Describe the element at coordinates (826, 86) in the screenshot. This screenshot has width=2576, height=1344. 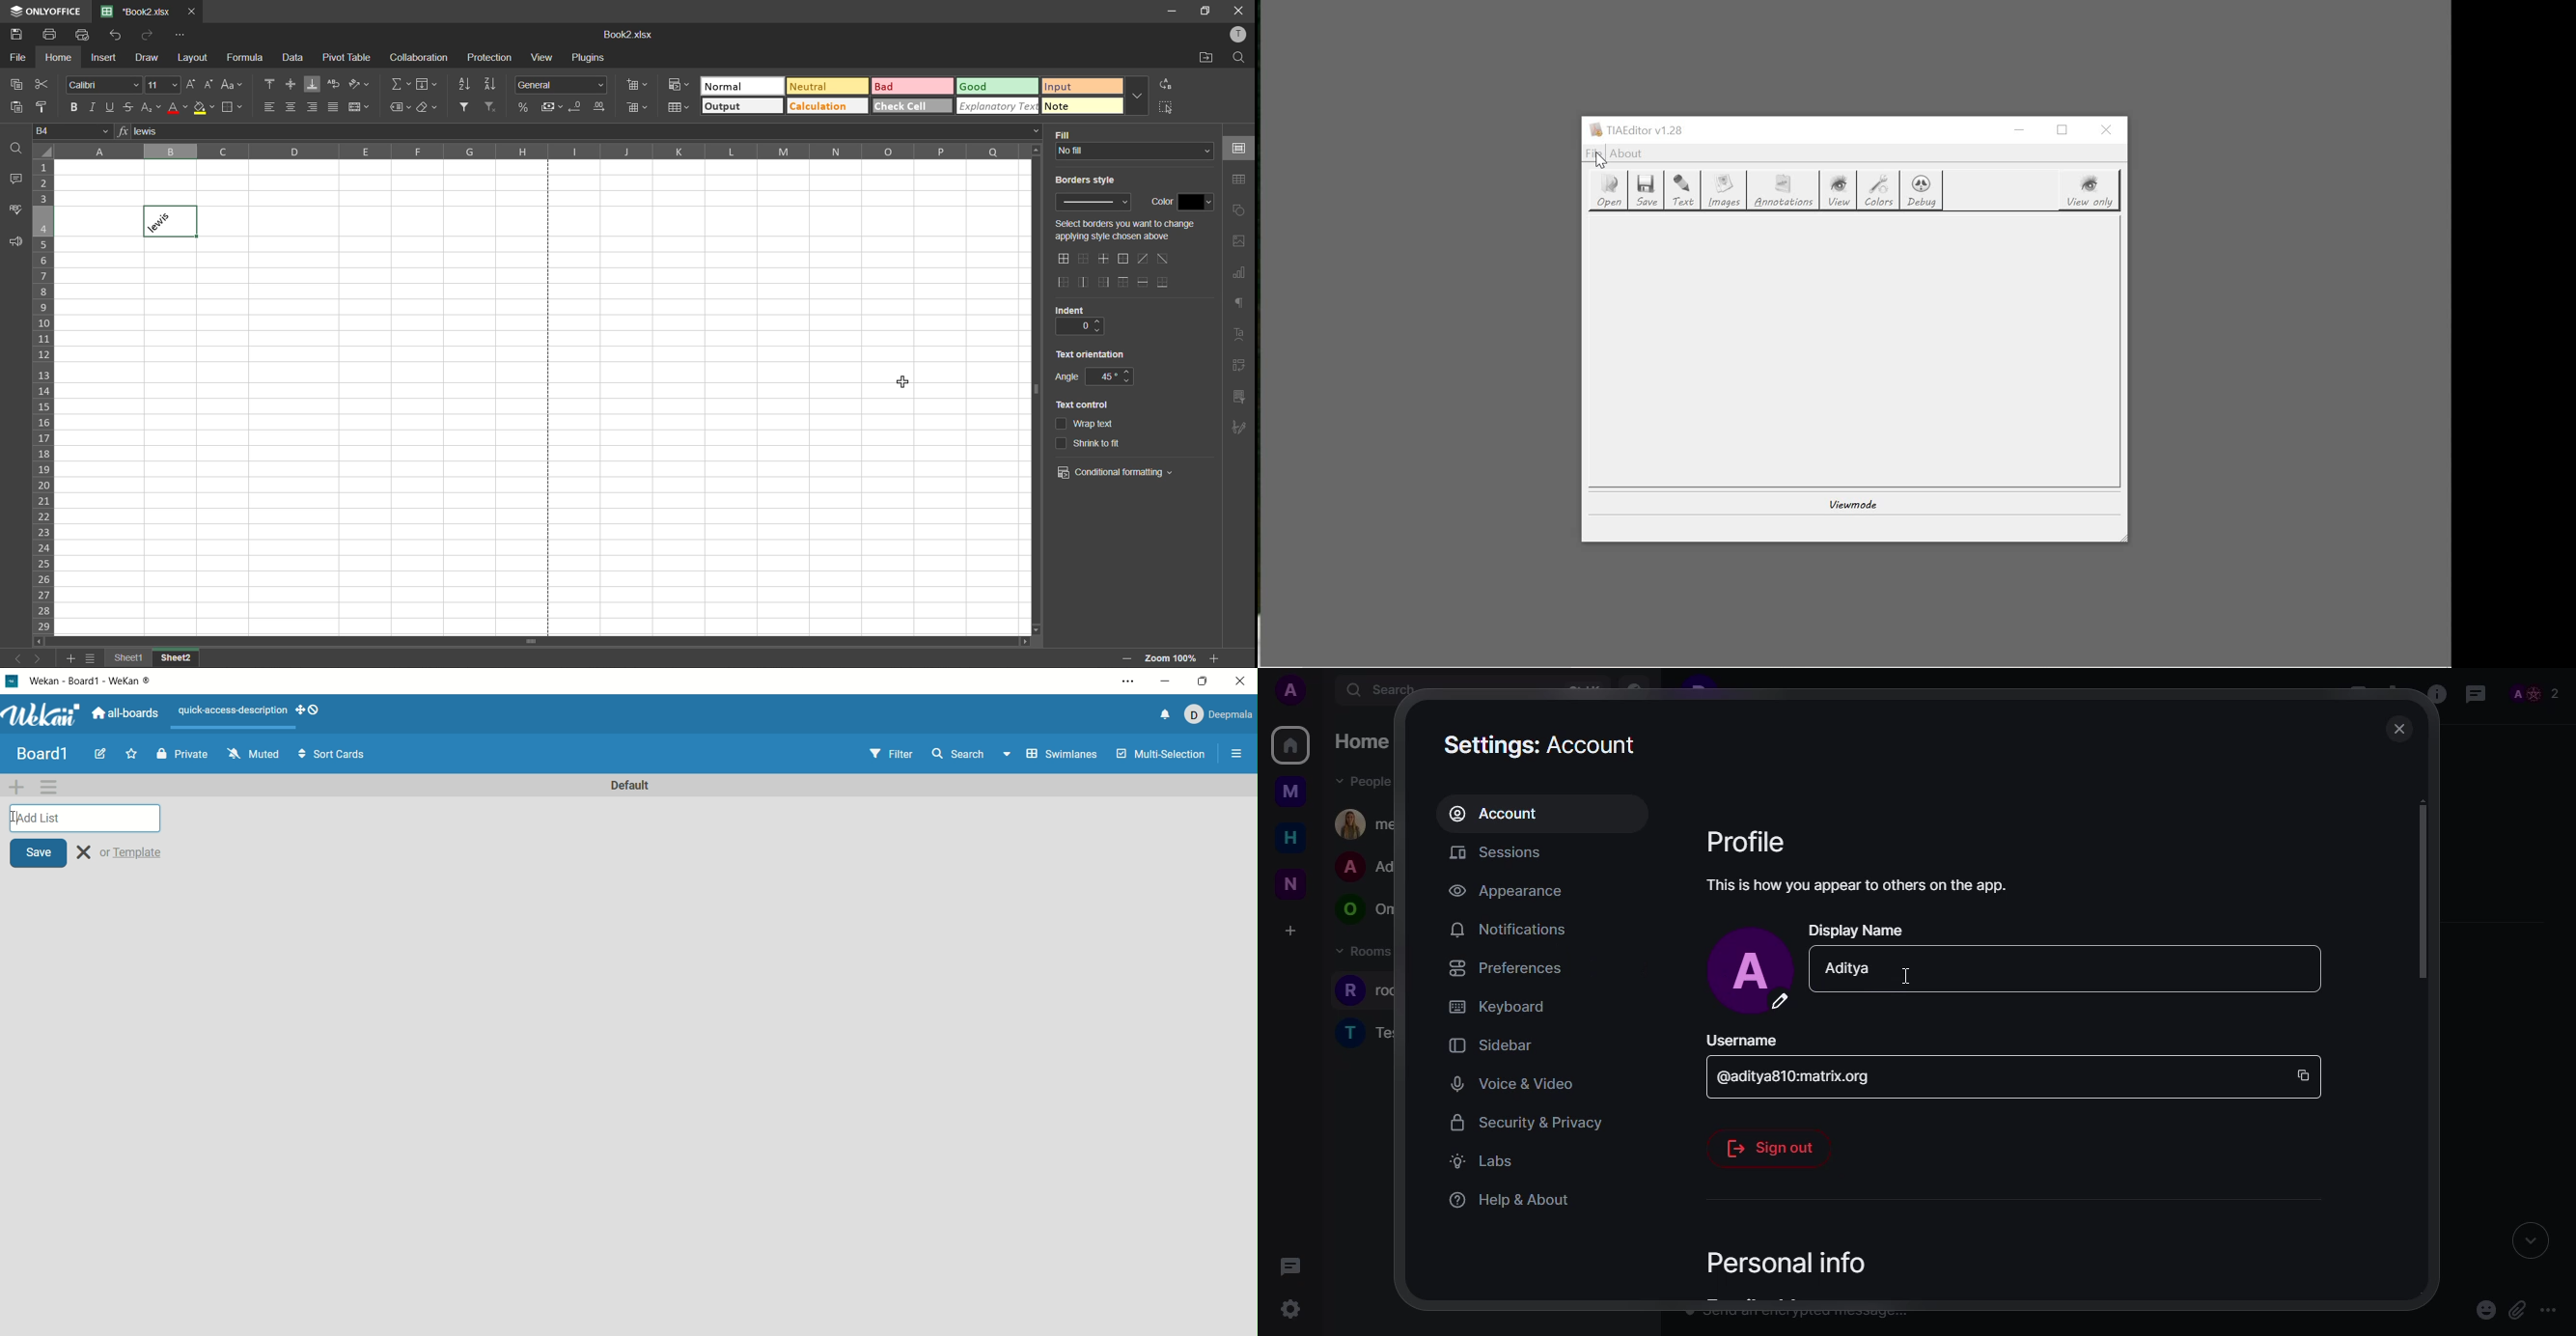
I see `neutral` at that location.